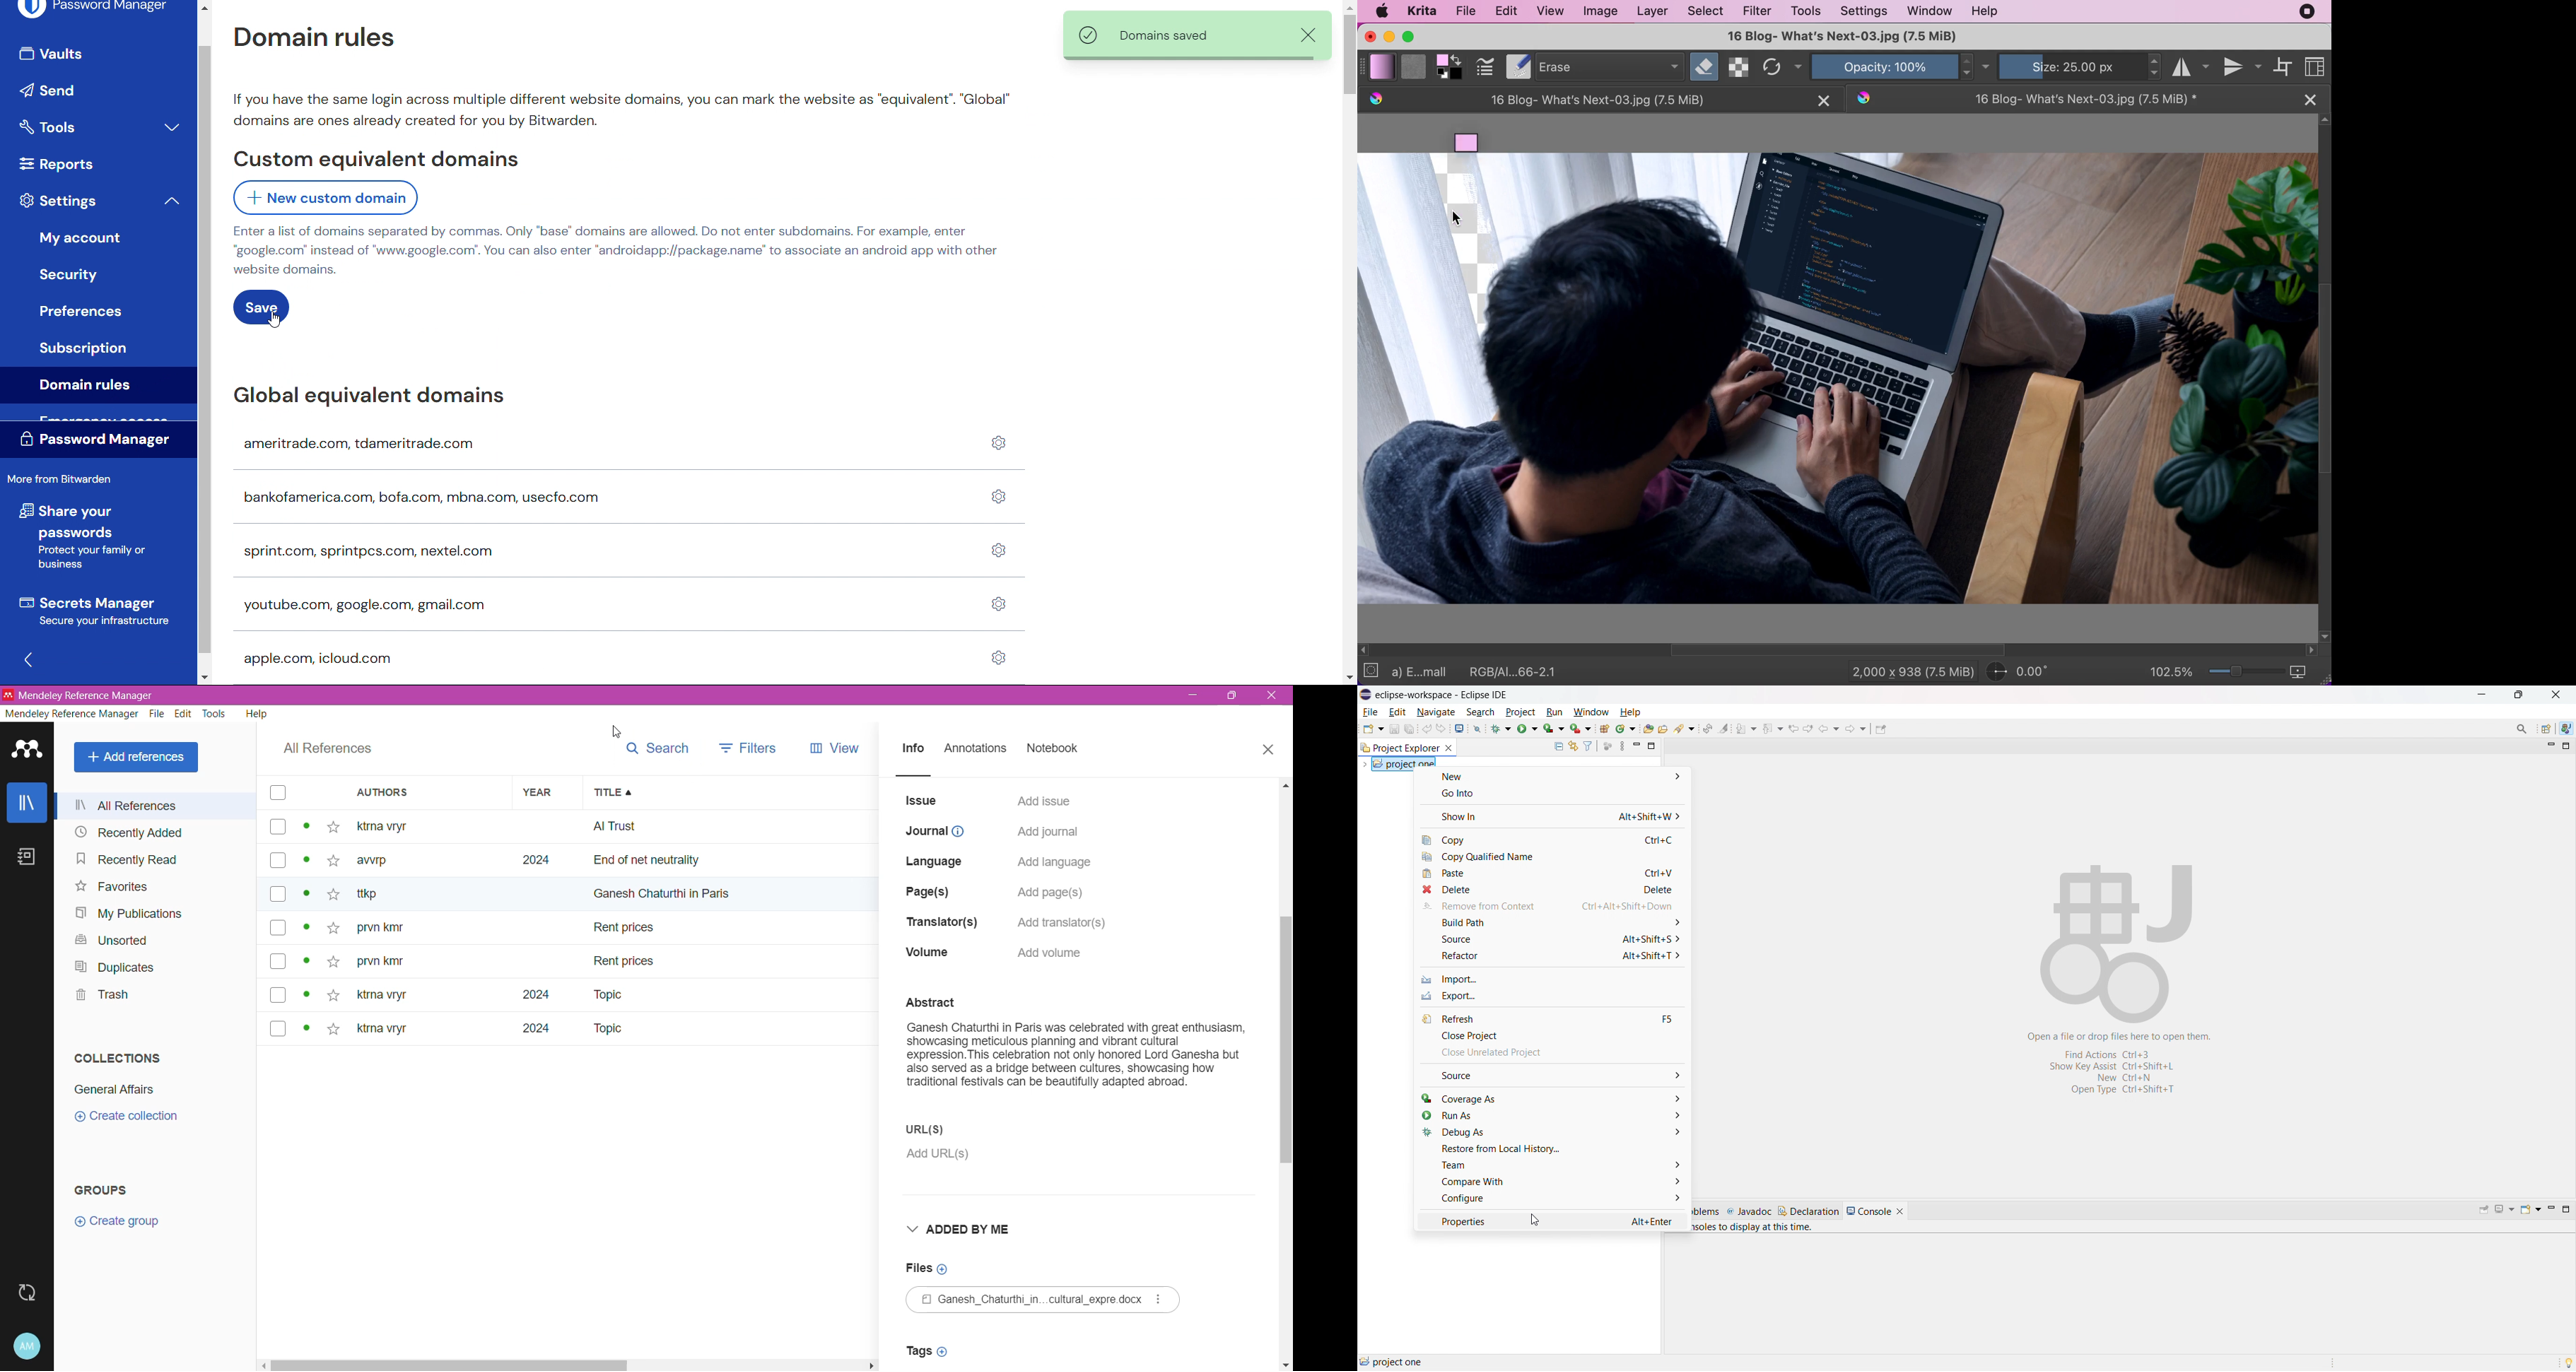 This screenshot has height=1372, width=2576. Describe the element at coordinates (130, 833) in the screenshot. I see `Recently Added` at that location.